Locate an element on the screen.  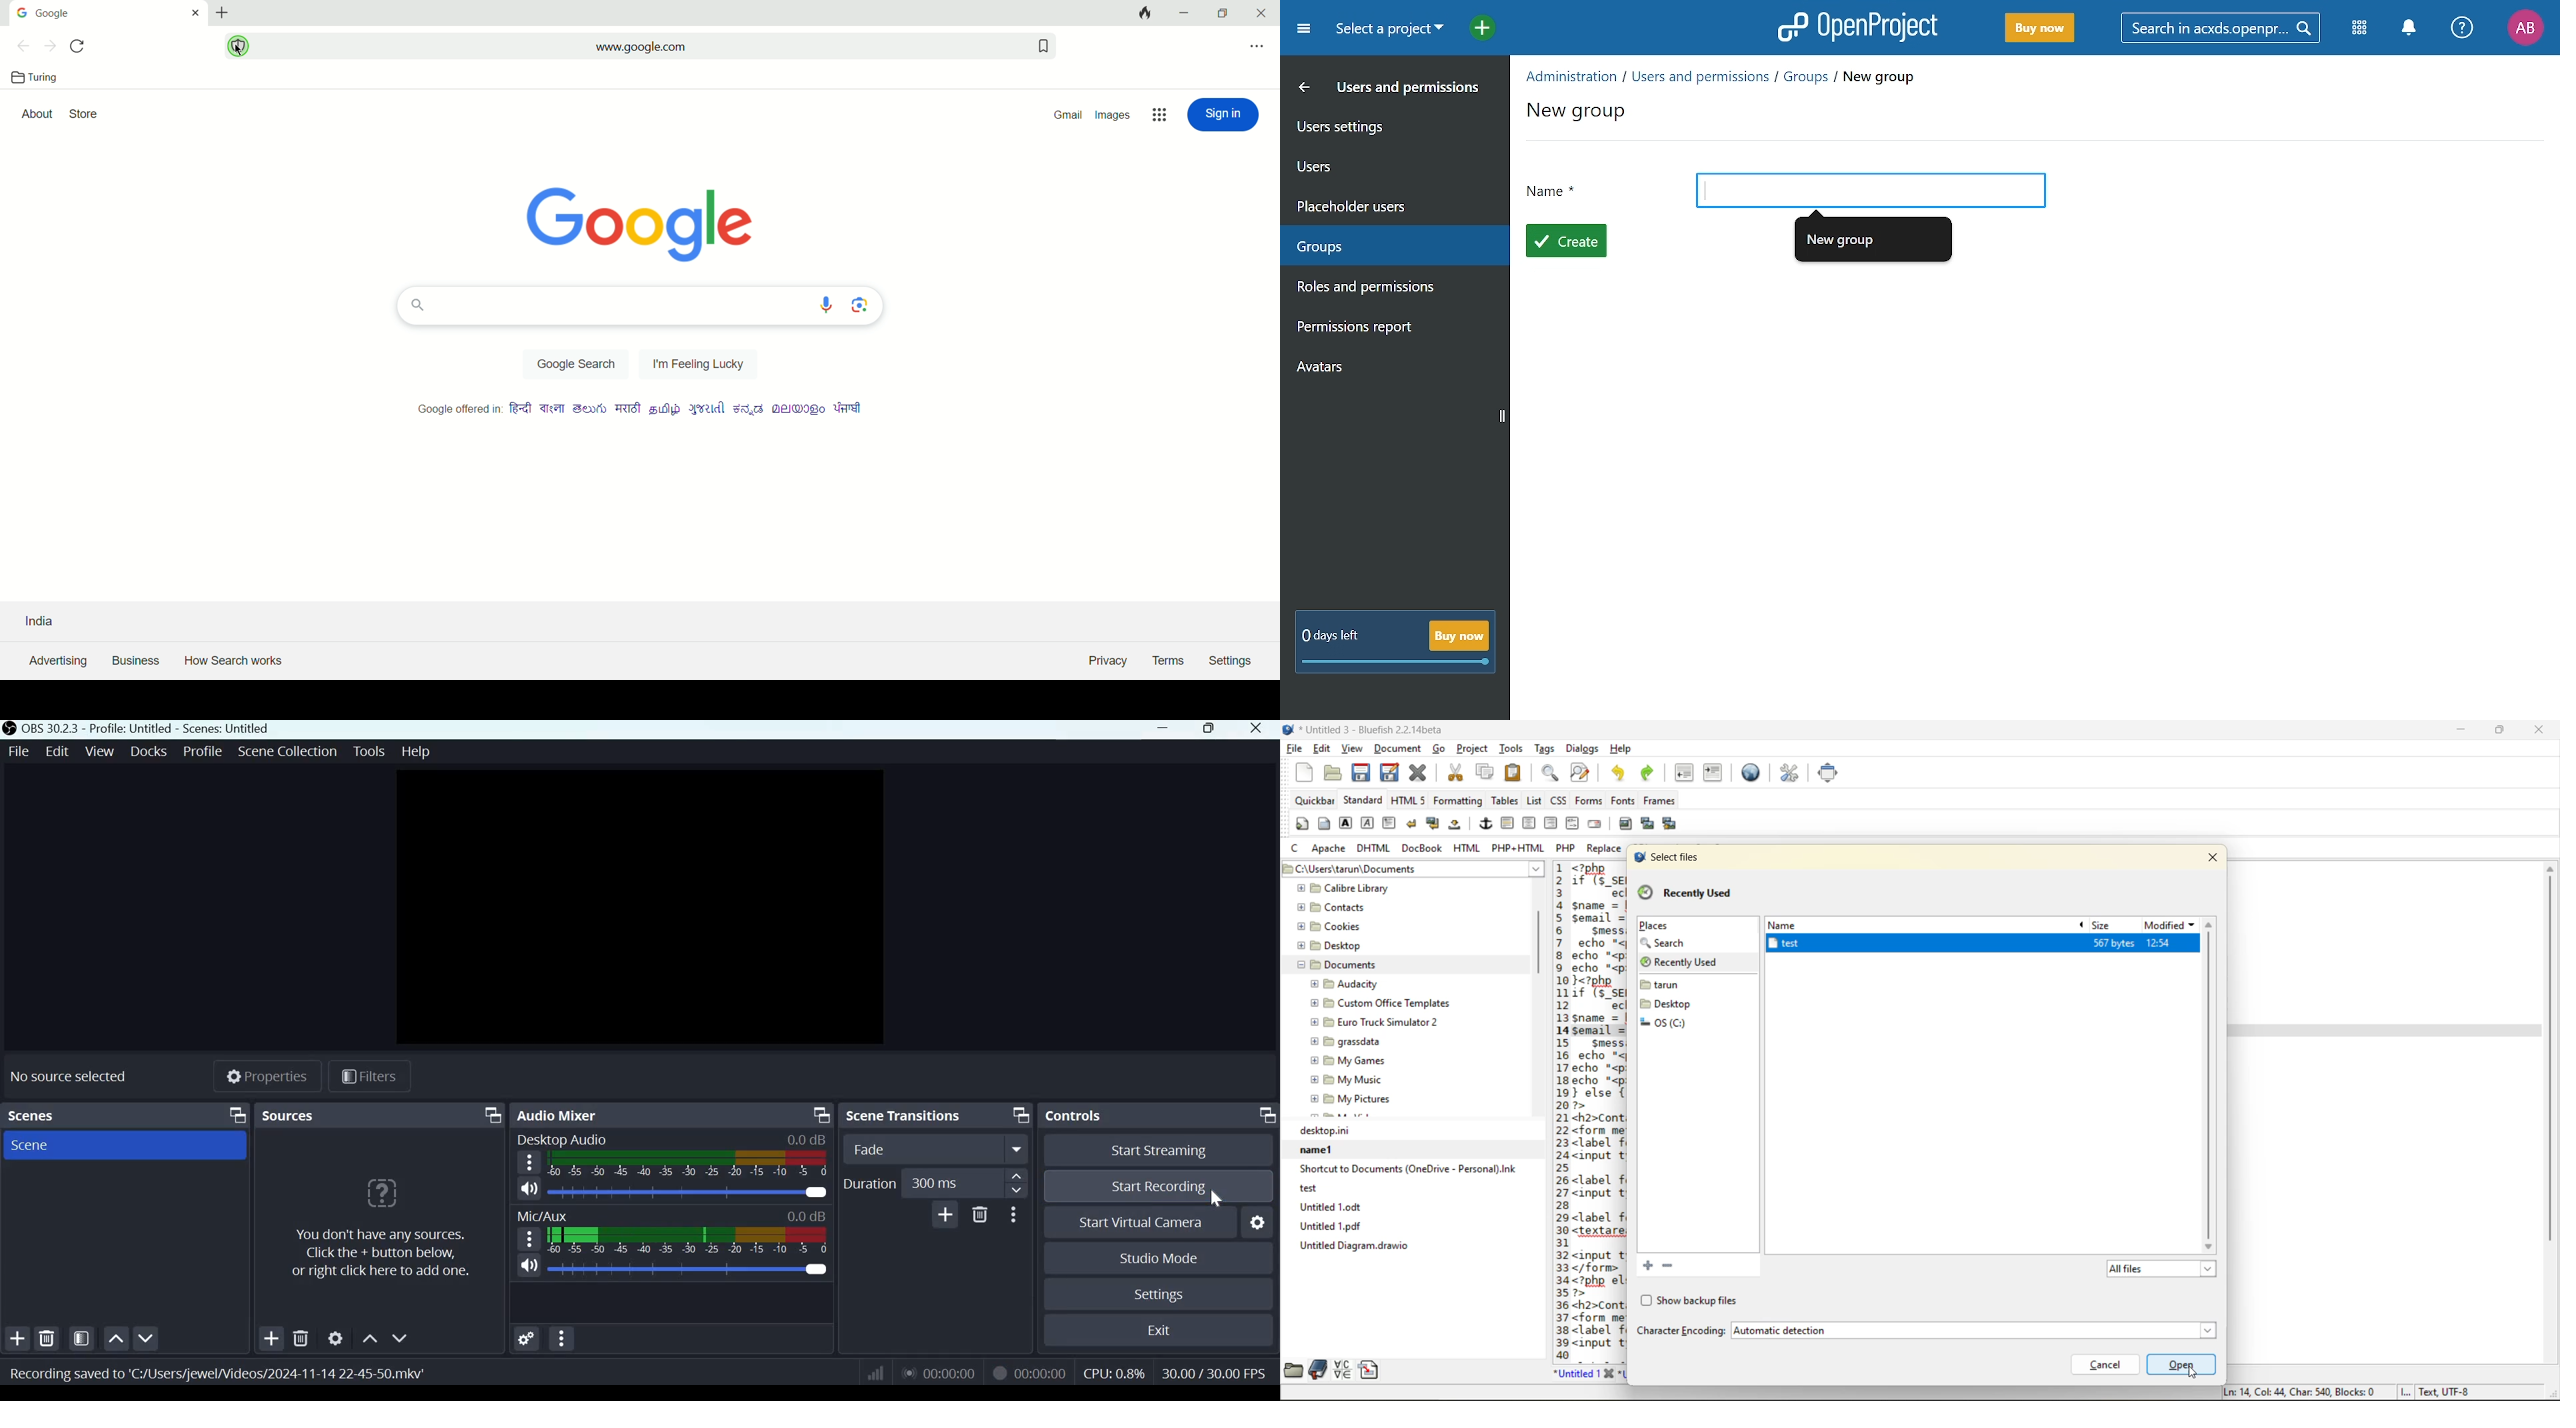
exit is located at coordinates (1159, 1329).